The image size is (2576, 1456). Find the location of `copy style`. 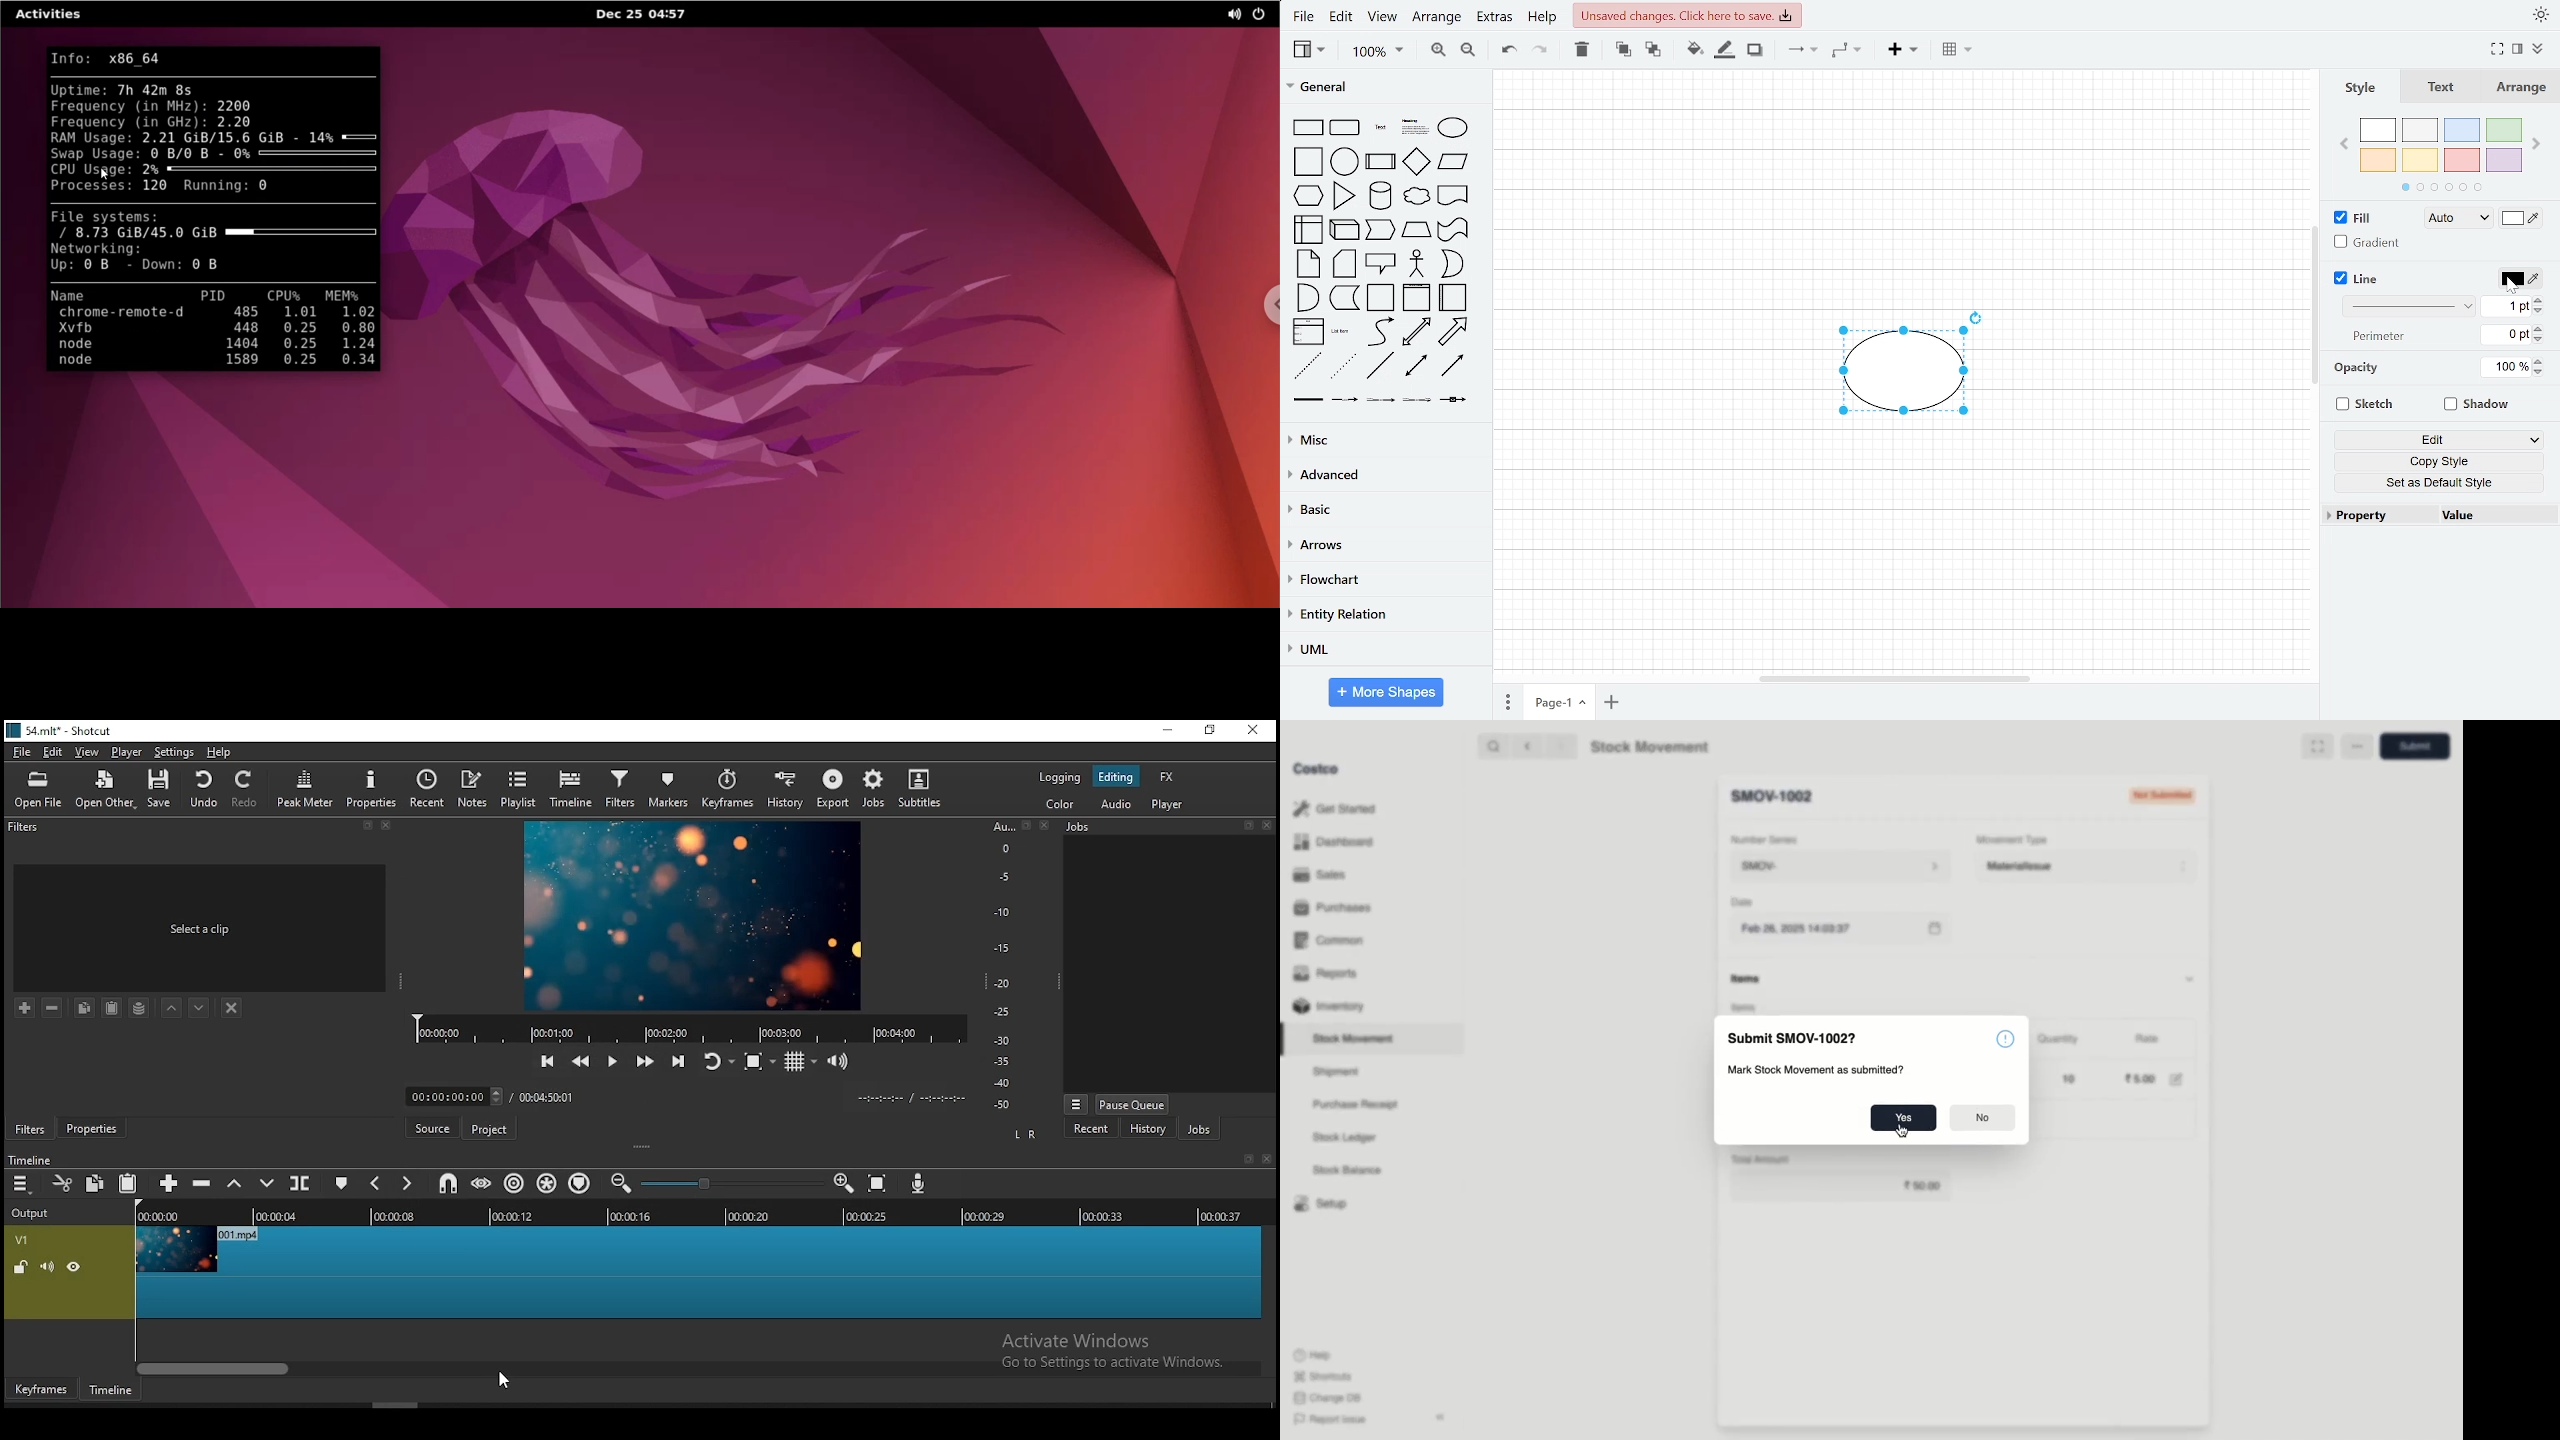

copy style is located at coordinates (2438, 461).